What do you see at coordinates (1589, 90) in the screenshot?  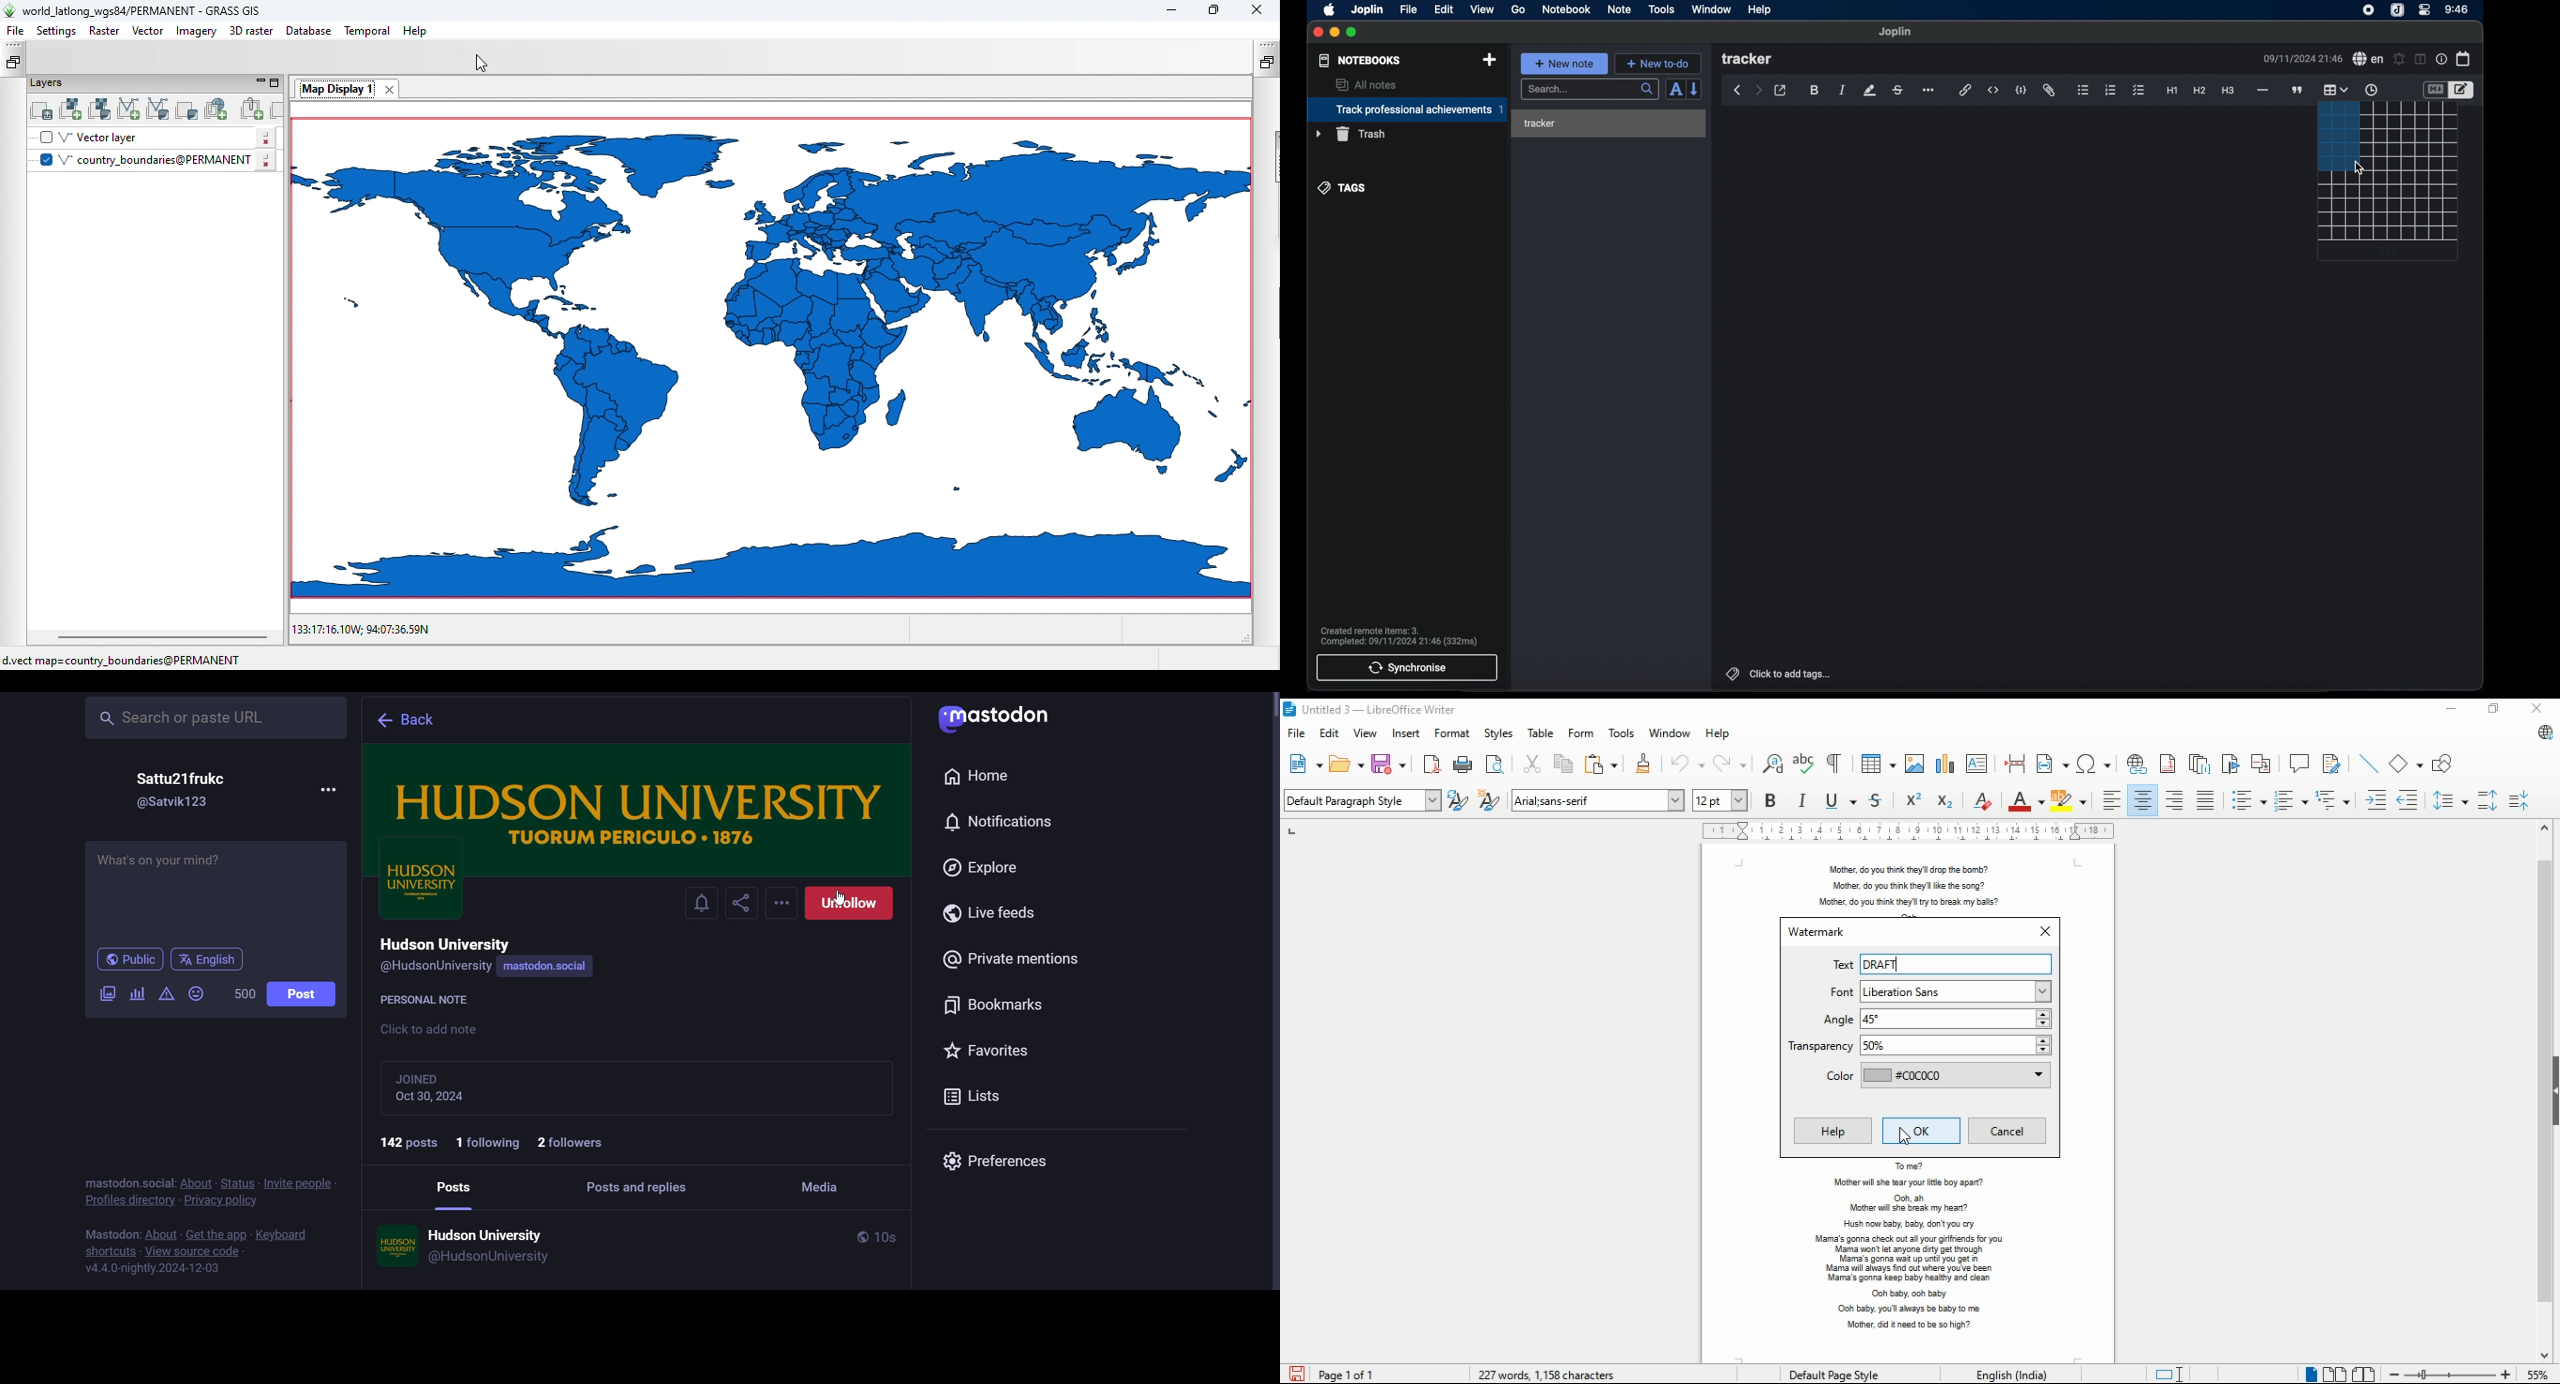 I see `search bar` at bounding box center [1589, 90].